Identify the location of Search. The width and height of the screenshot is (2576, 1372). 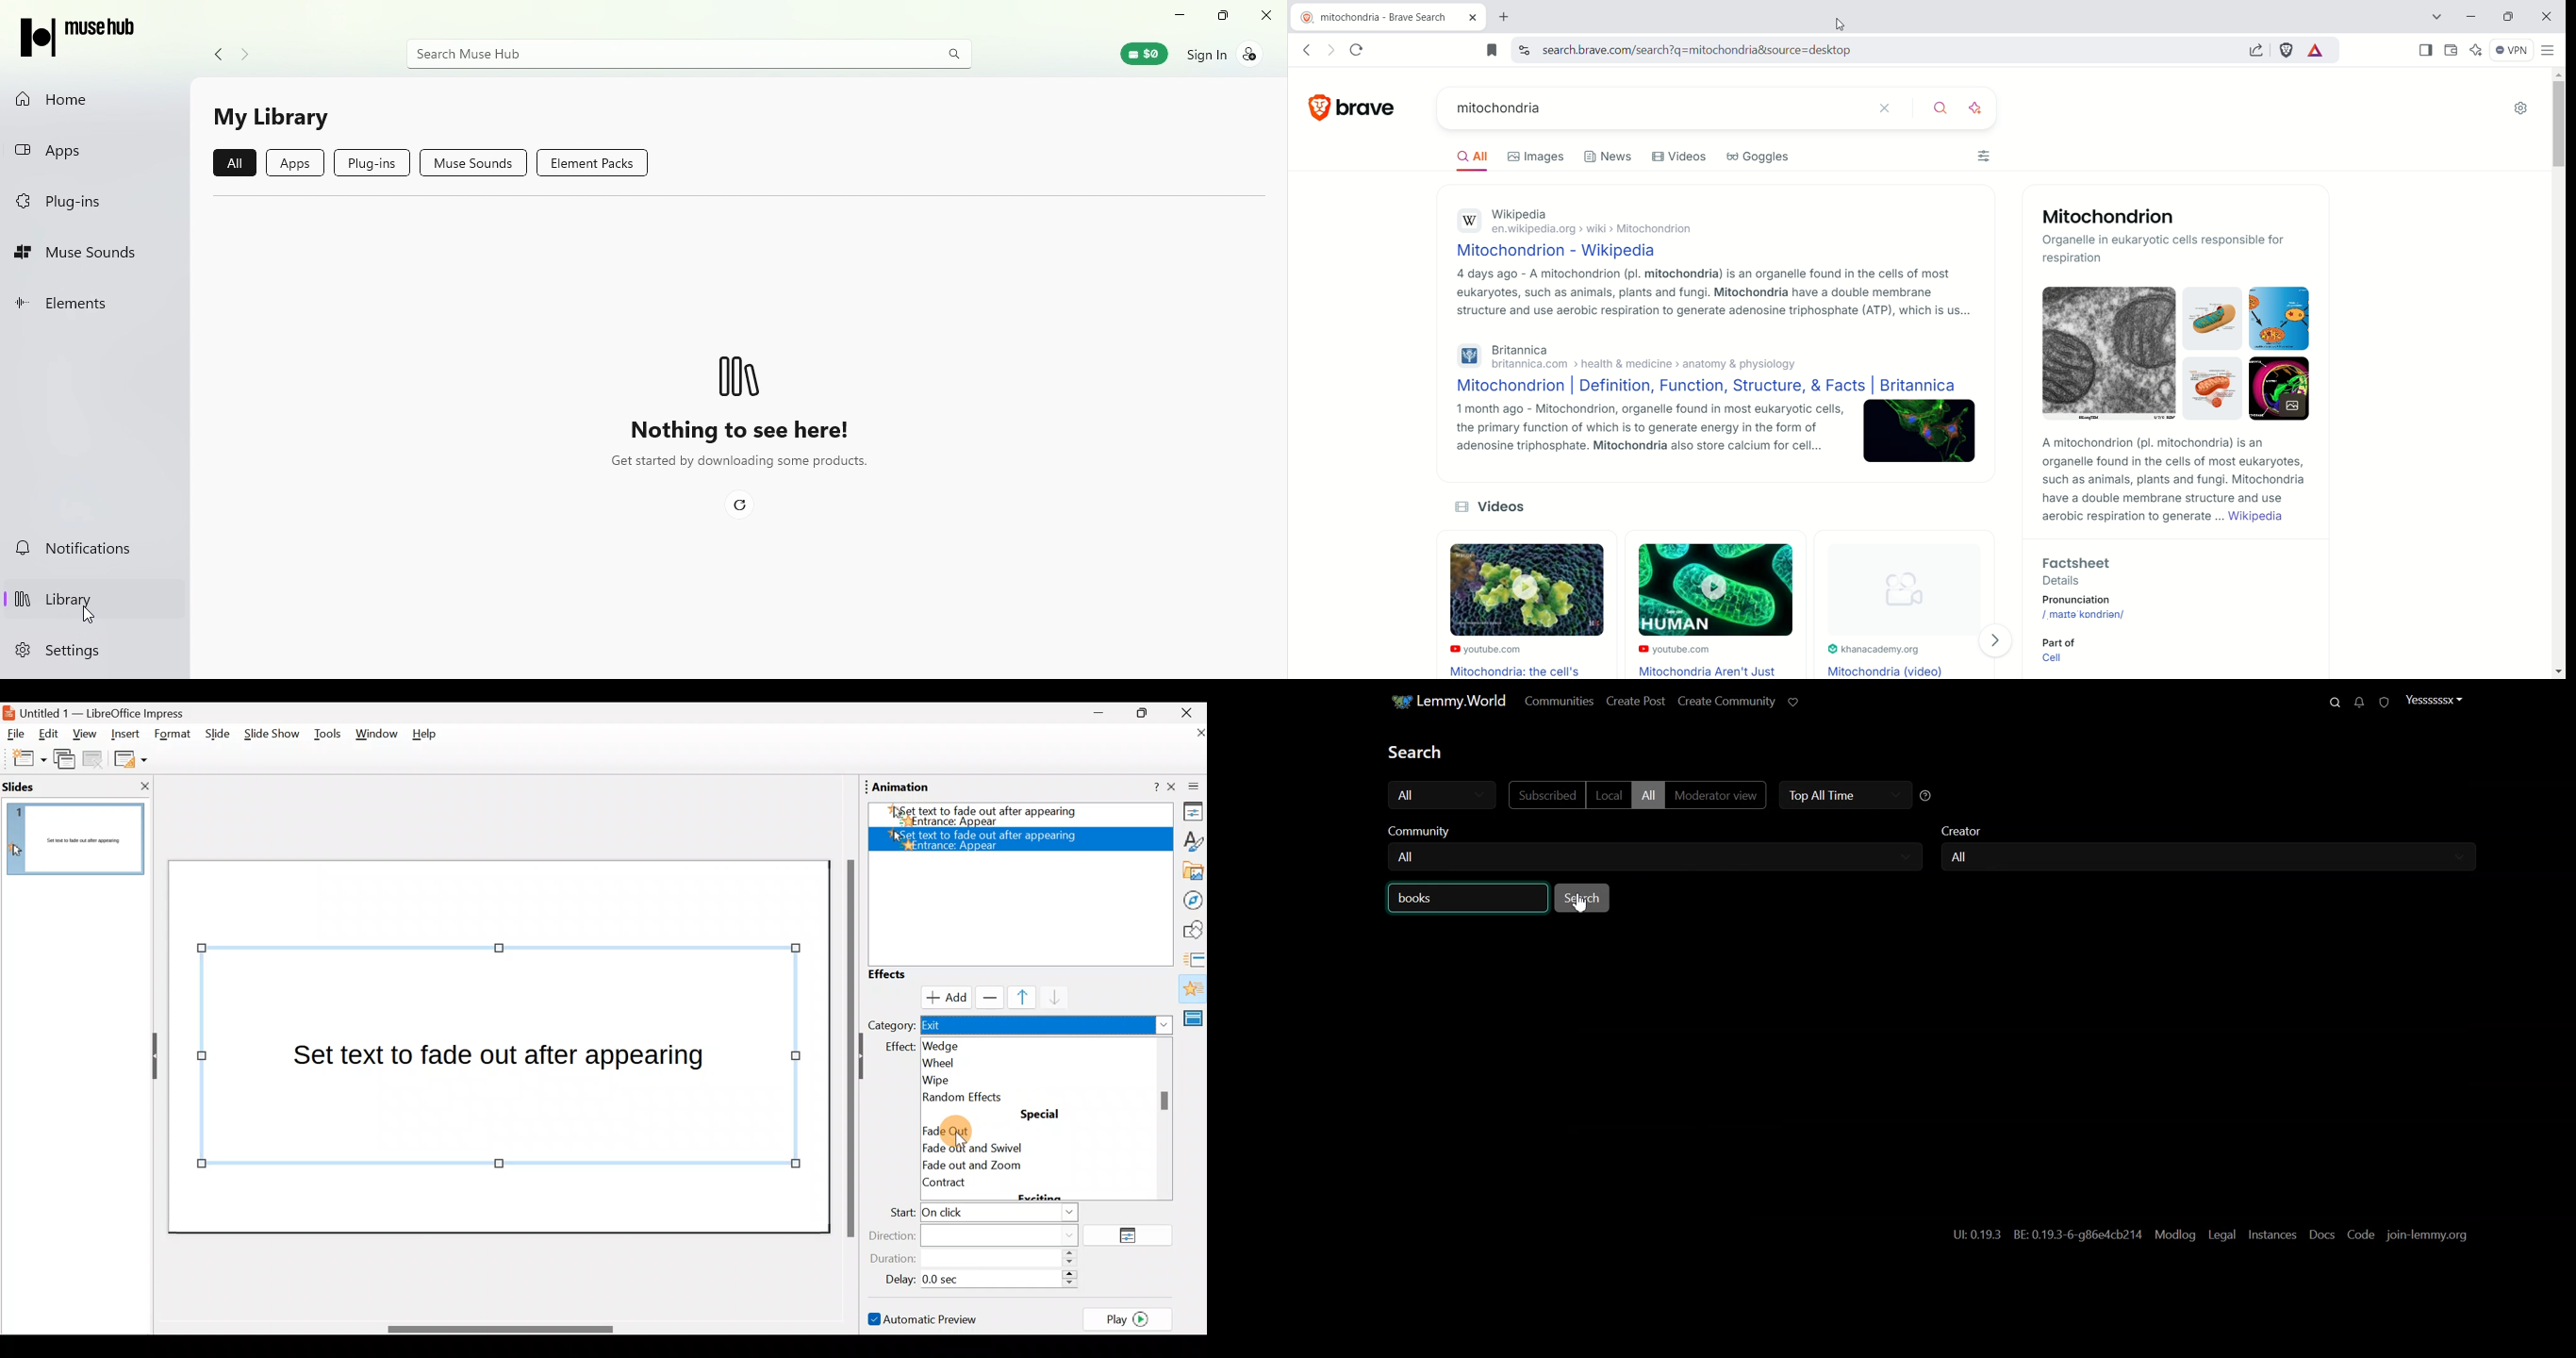
(2328, 702).